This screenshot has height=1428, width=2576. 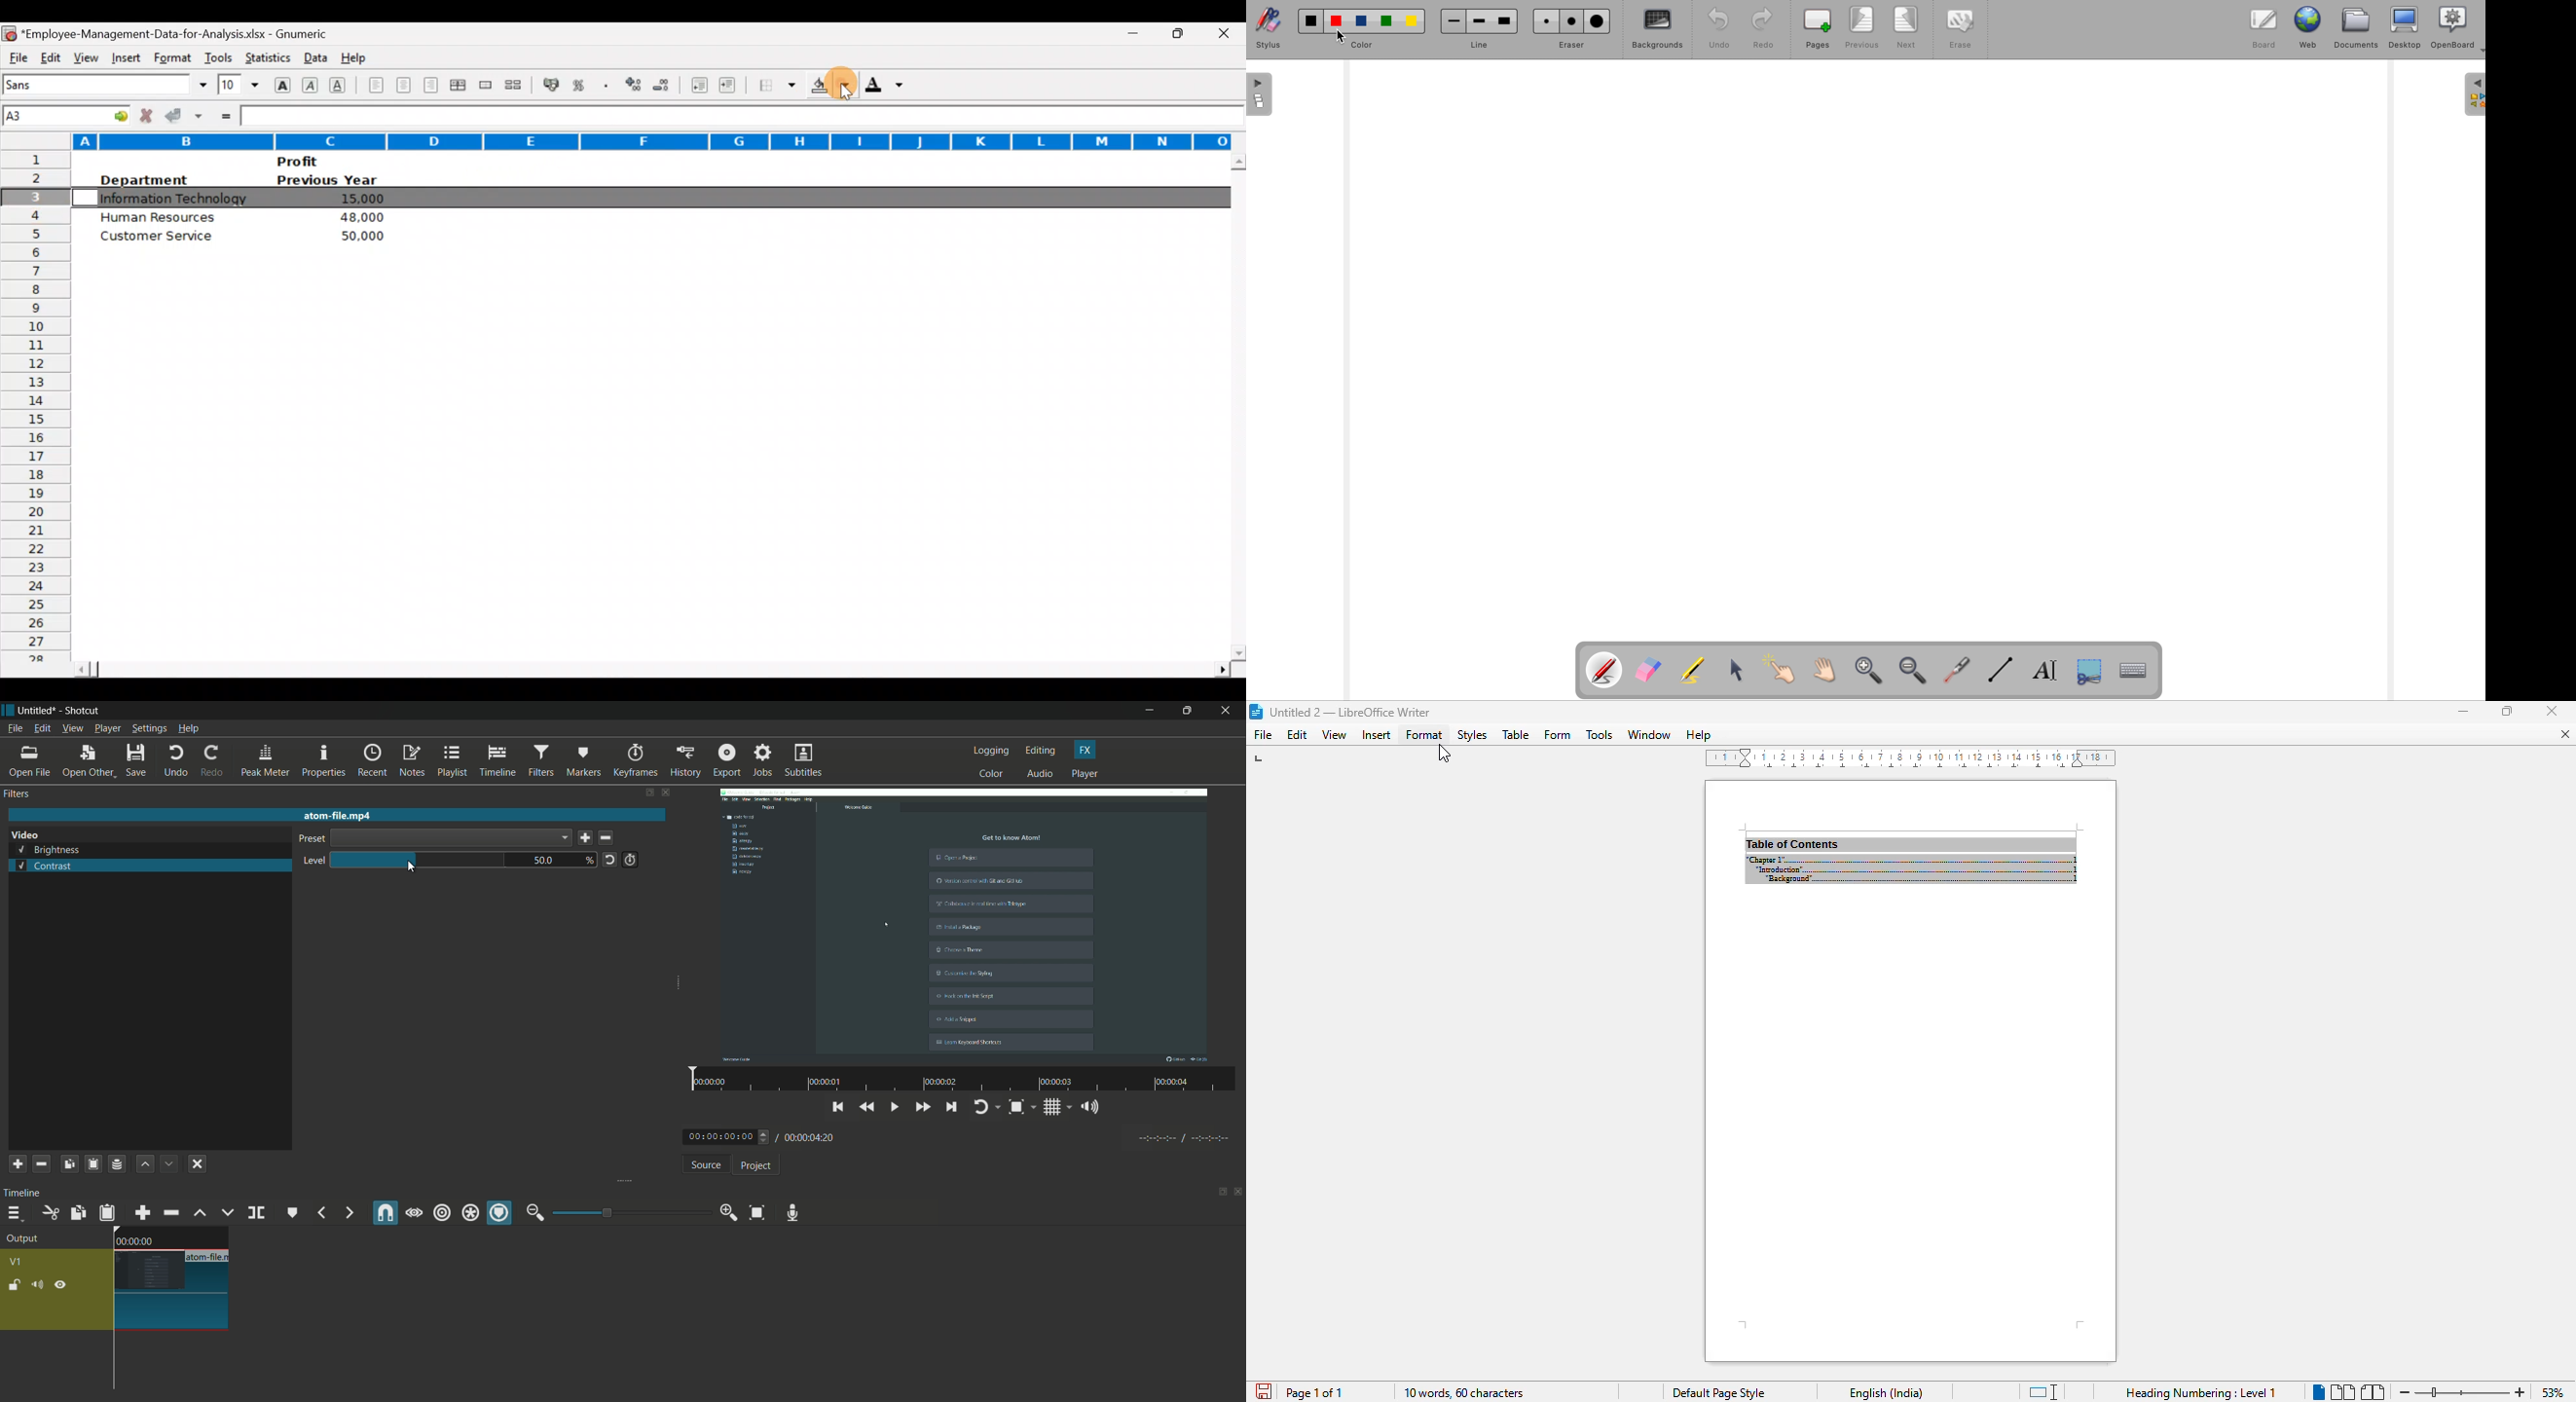 I want to click on undo, so click(x=1719, y=28).